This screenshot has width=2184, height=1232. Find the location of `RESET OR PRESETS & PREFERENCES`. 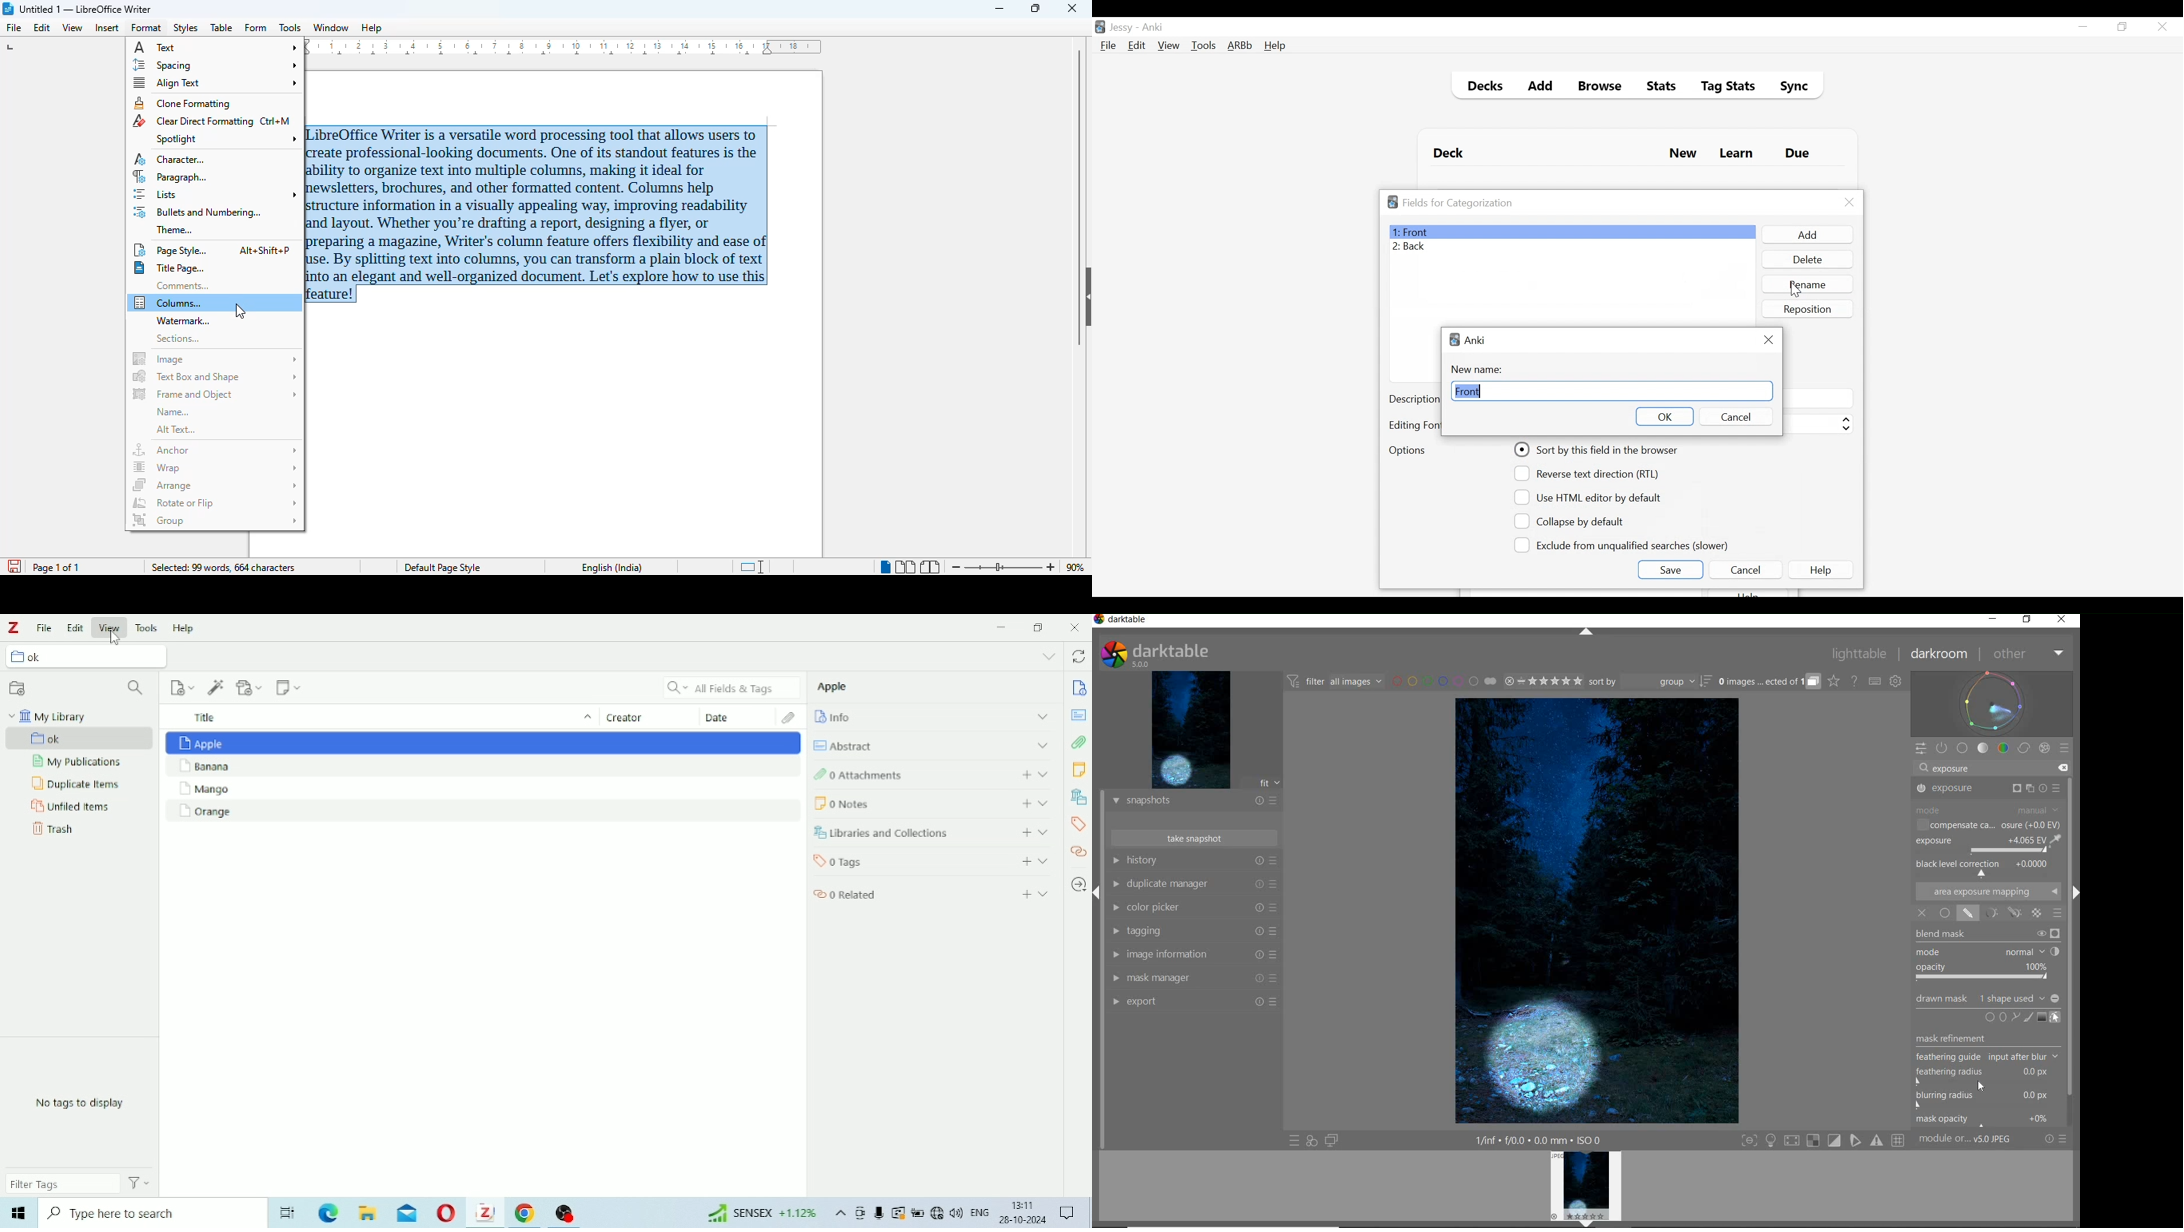

RESET OR PRESETS & PREFERENCES is located at coordinates (2057, 1139).